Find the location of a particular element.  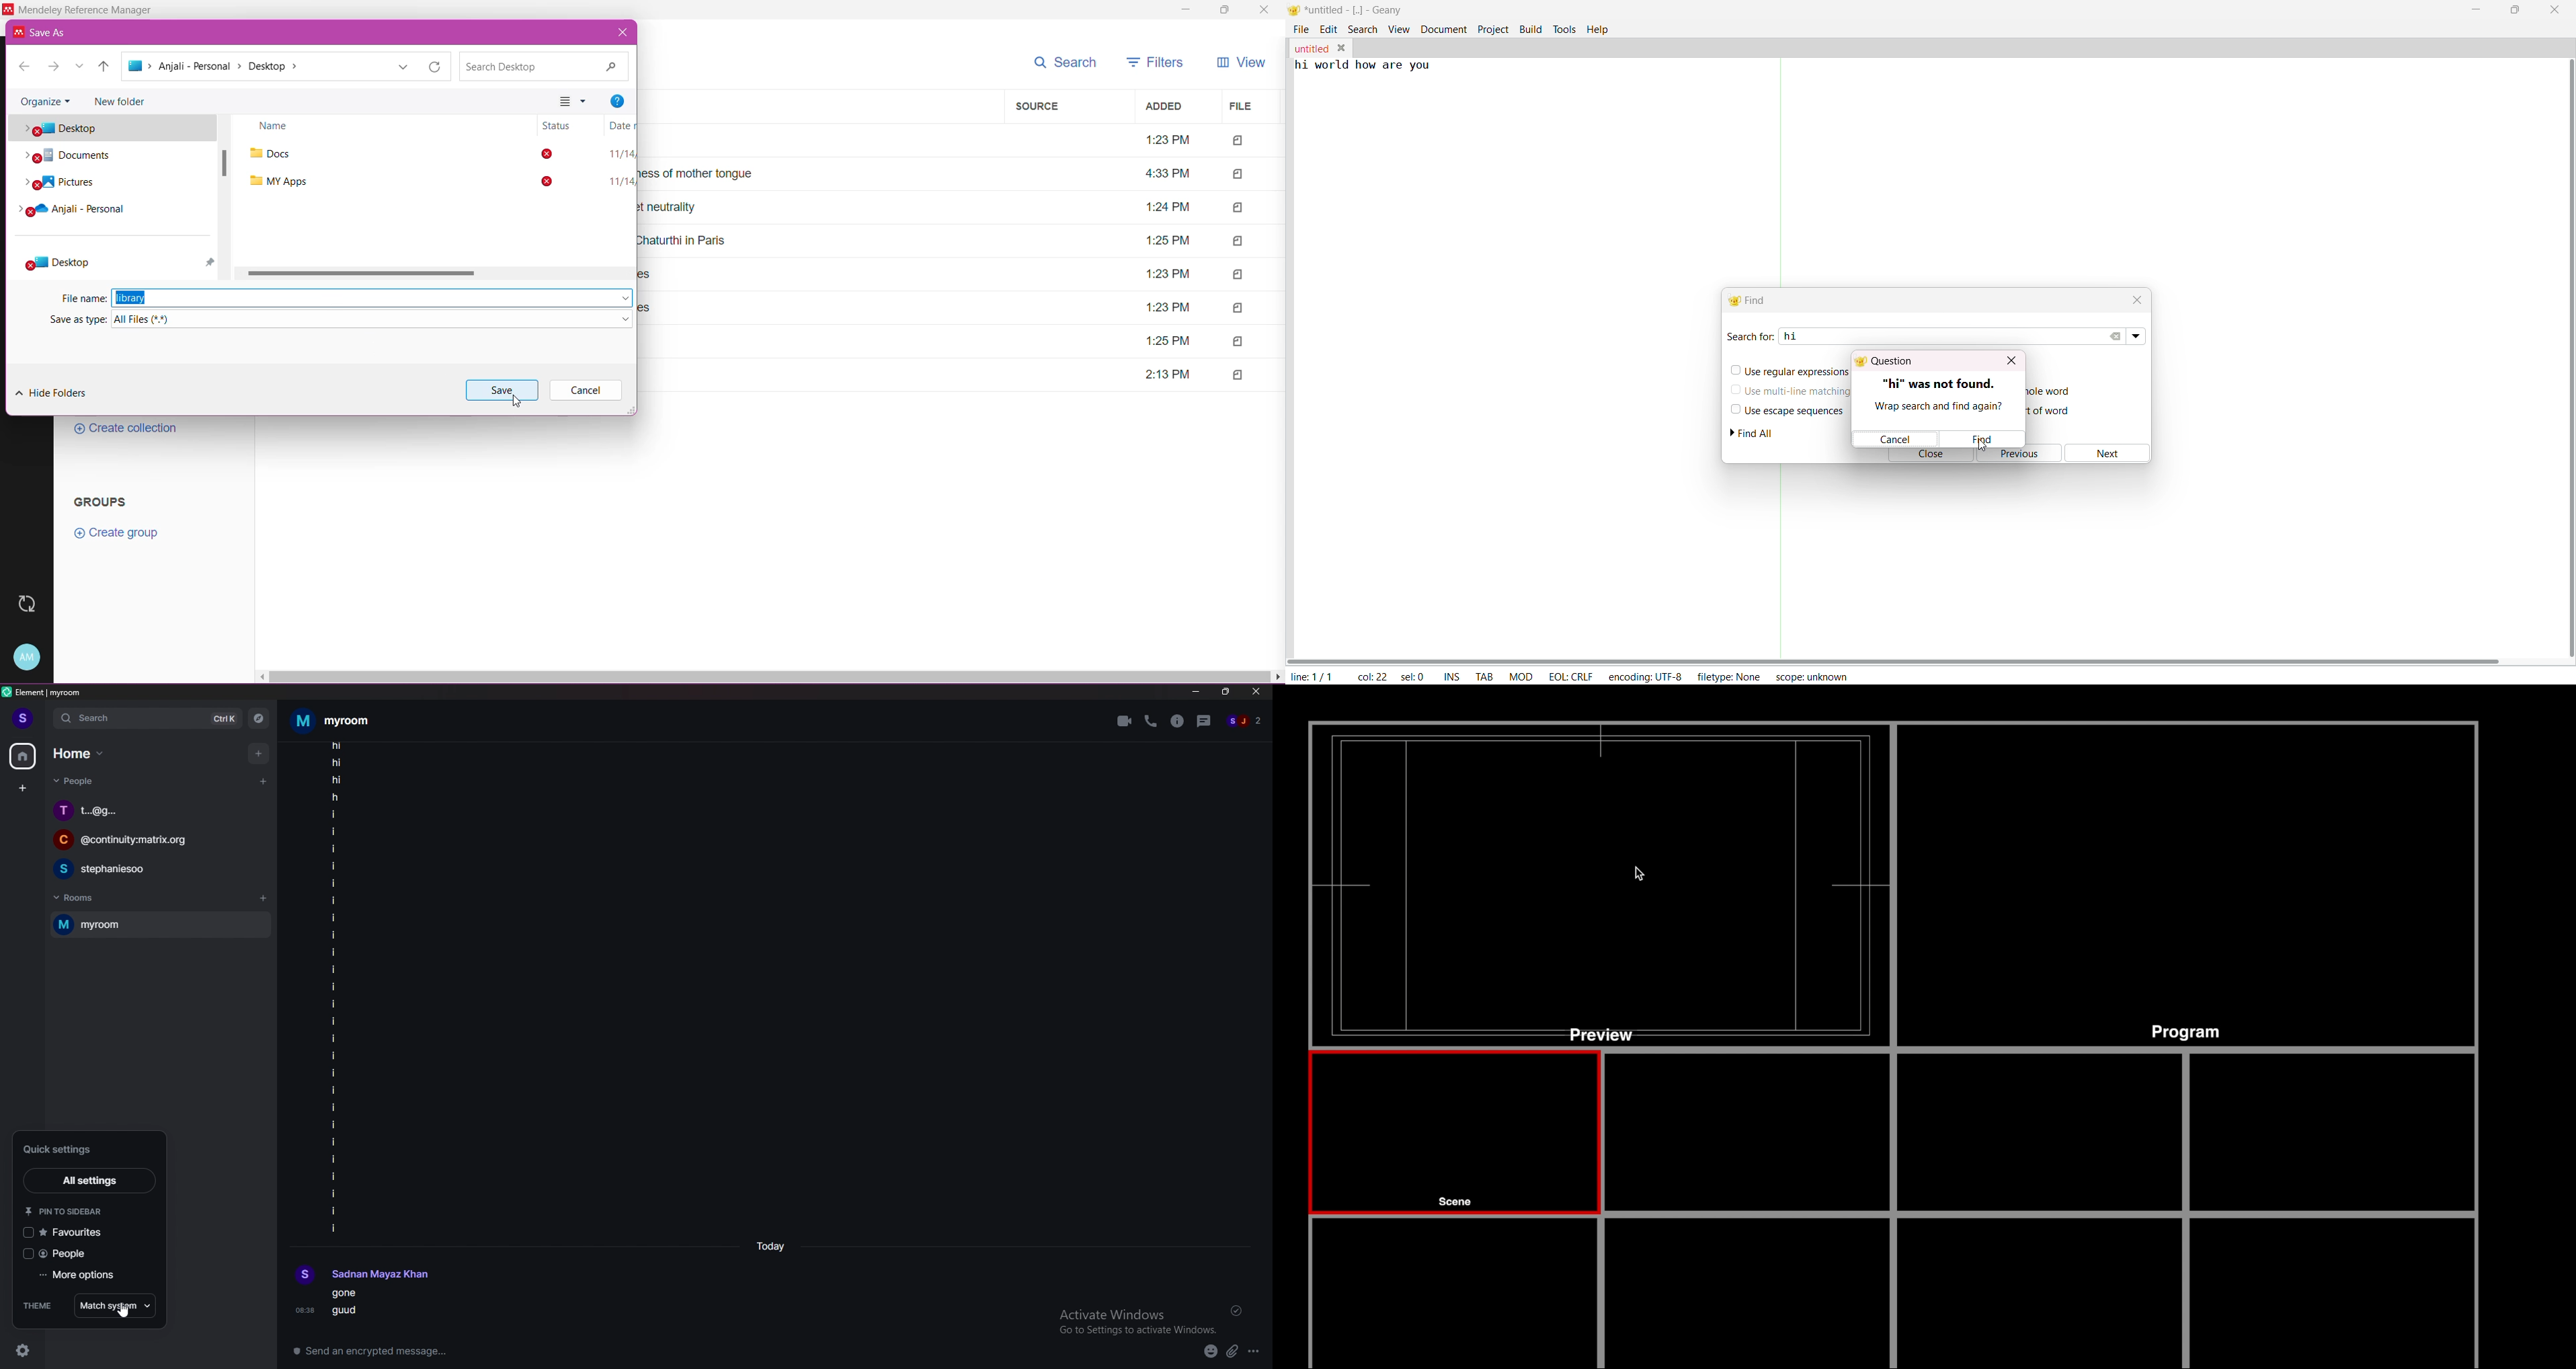

add room is located at coordinates (263, 898).